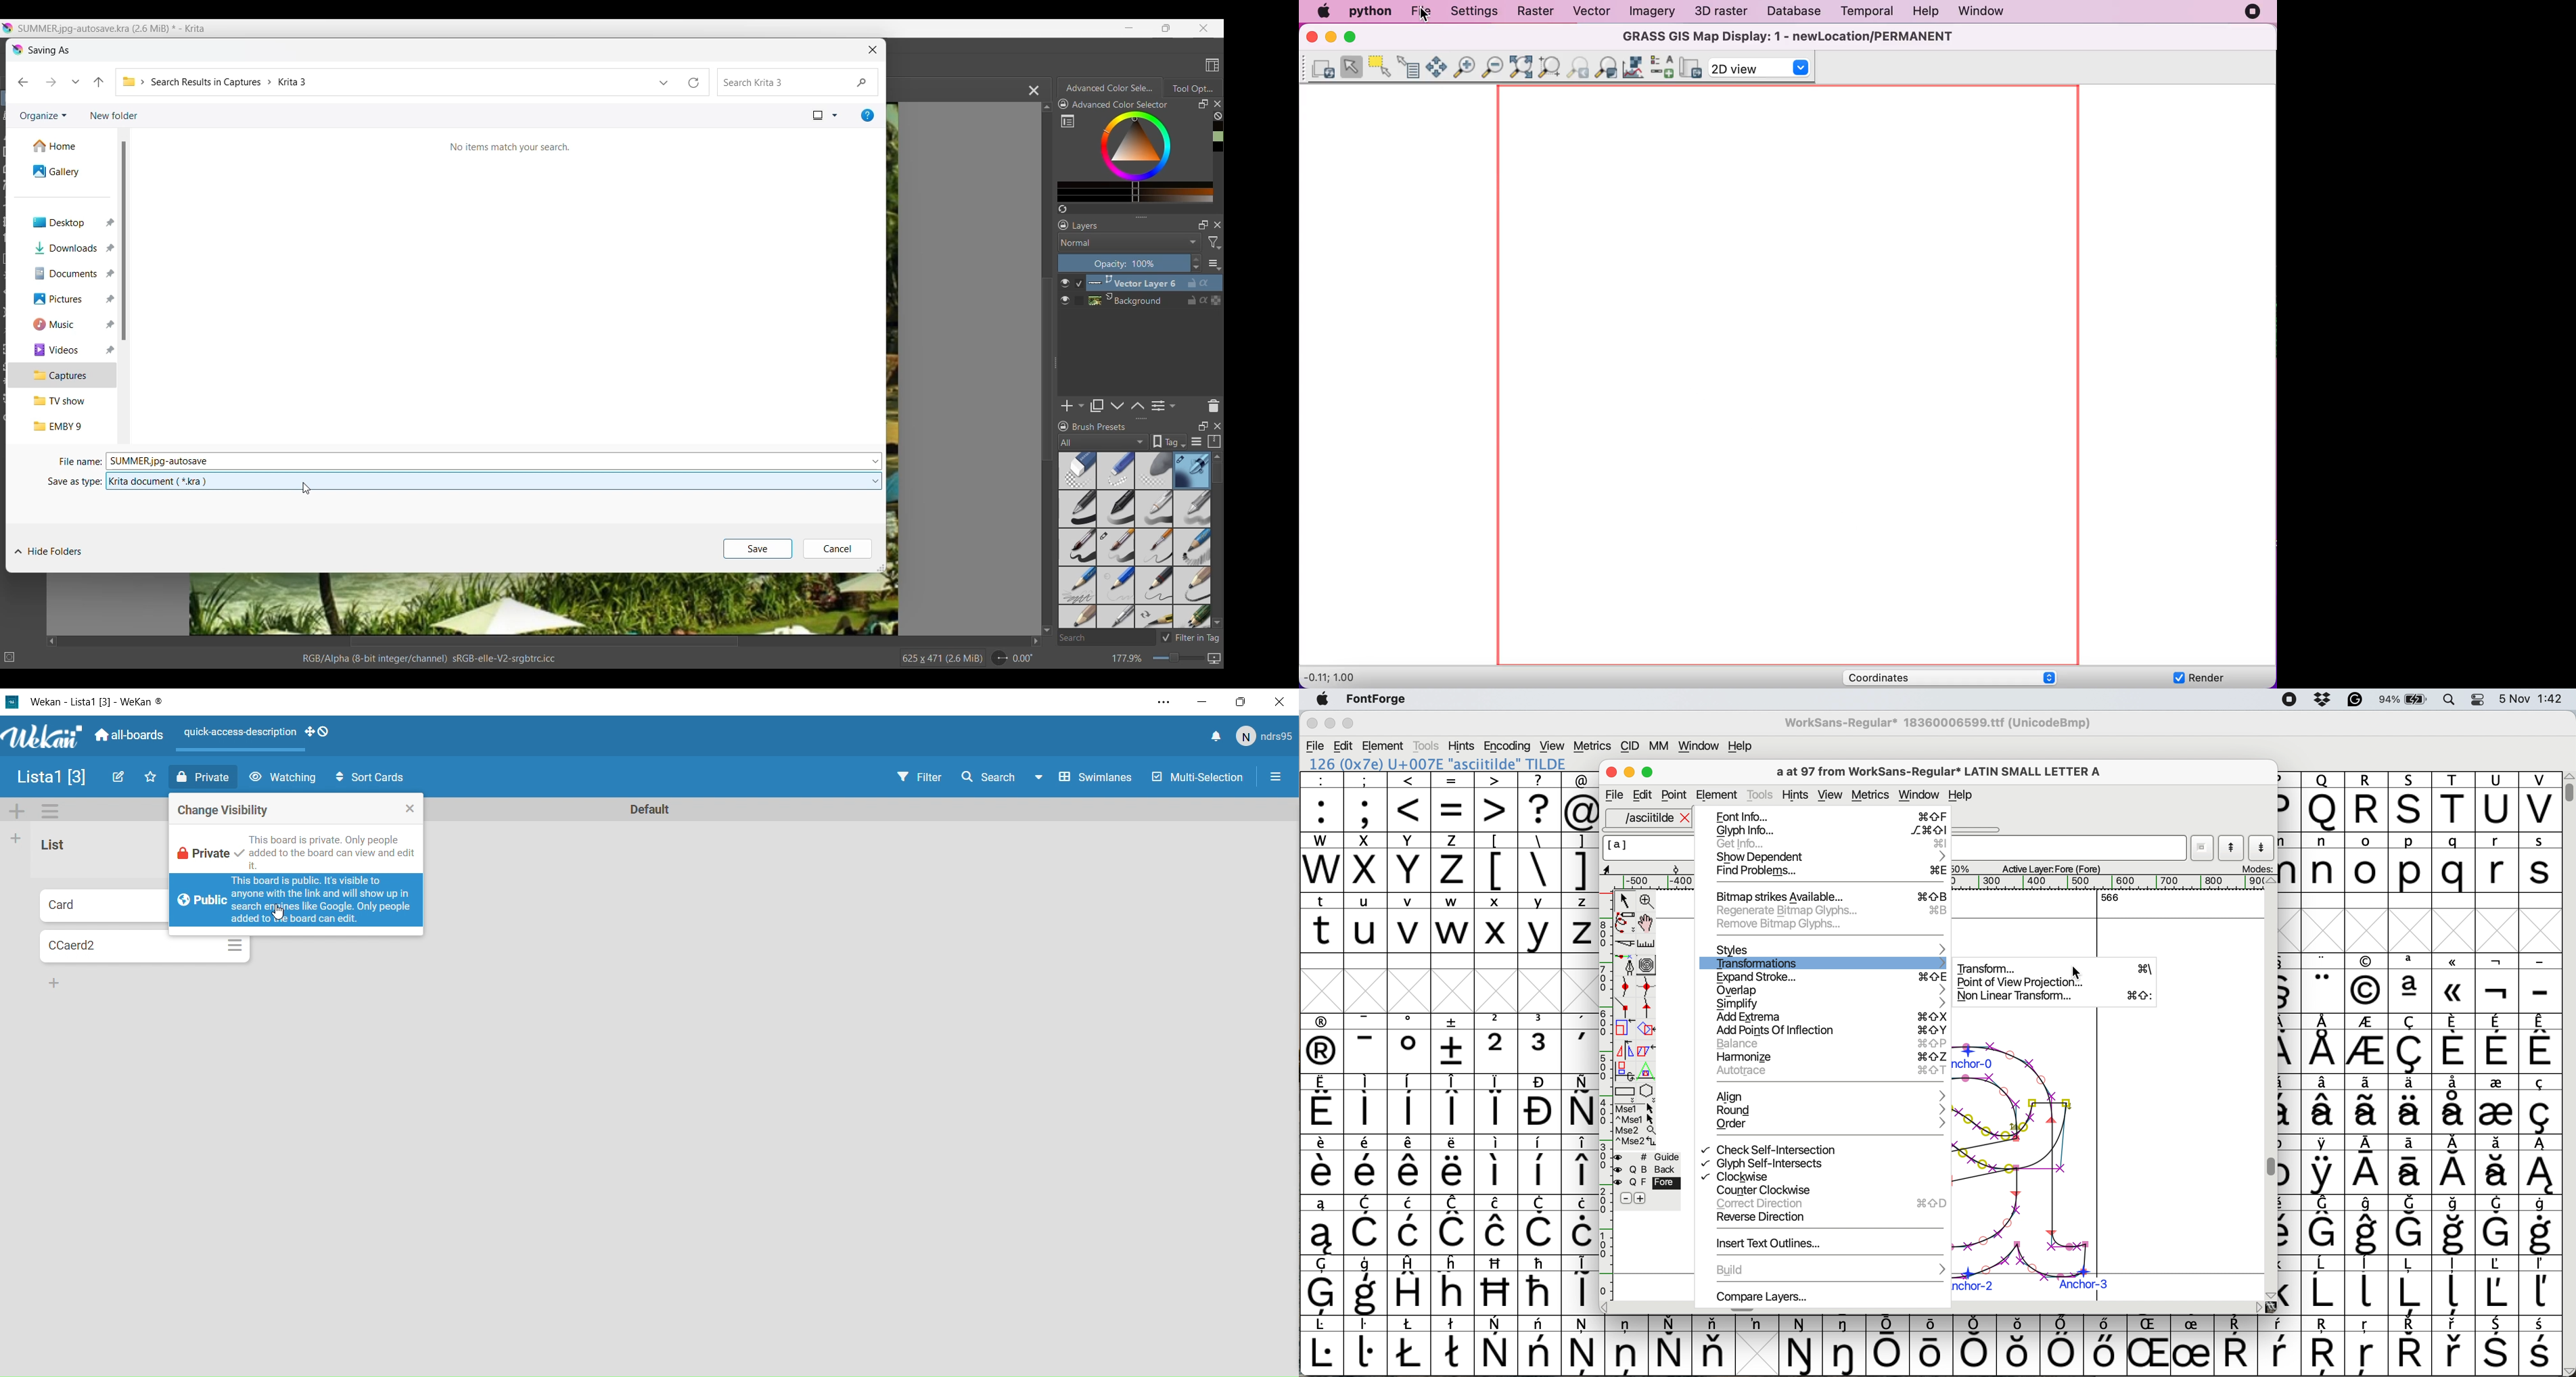 The height and width of the screenshot is (1400, 2576). I want to click on Float panel, so click(1203, 104).